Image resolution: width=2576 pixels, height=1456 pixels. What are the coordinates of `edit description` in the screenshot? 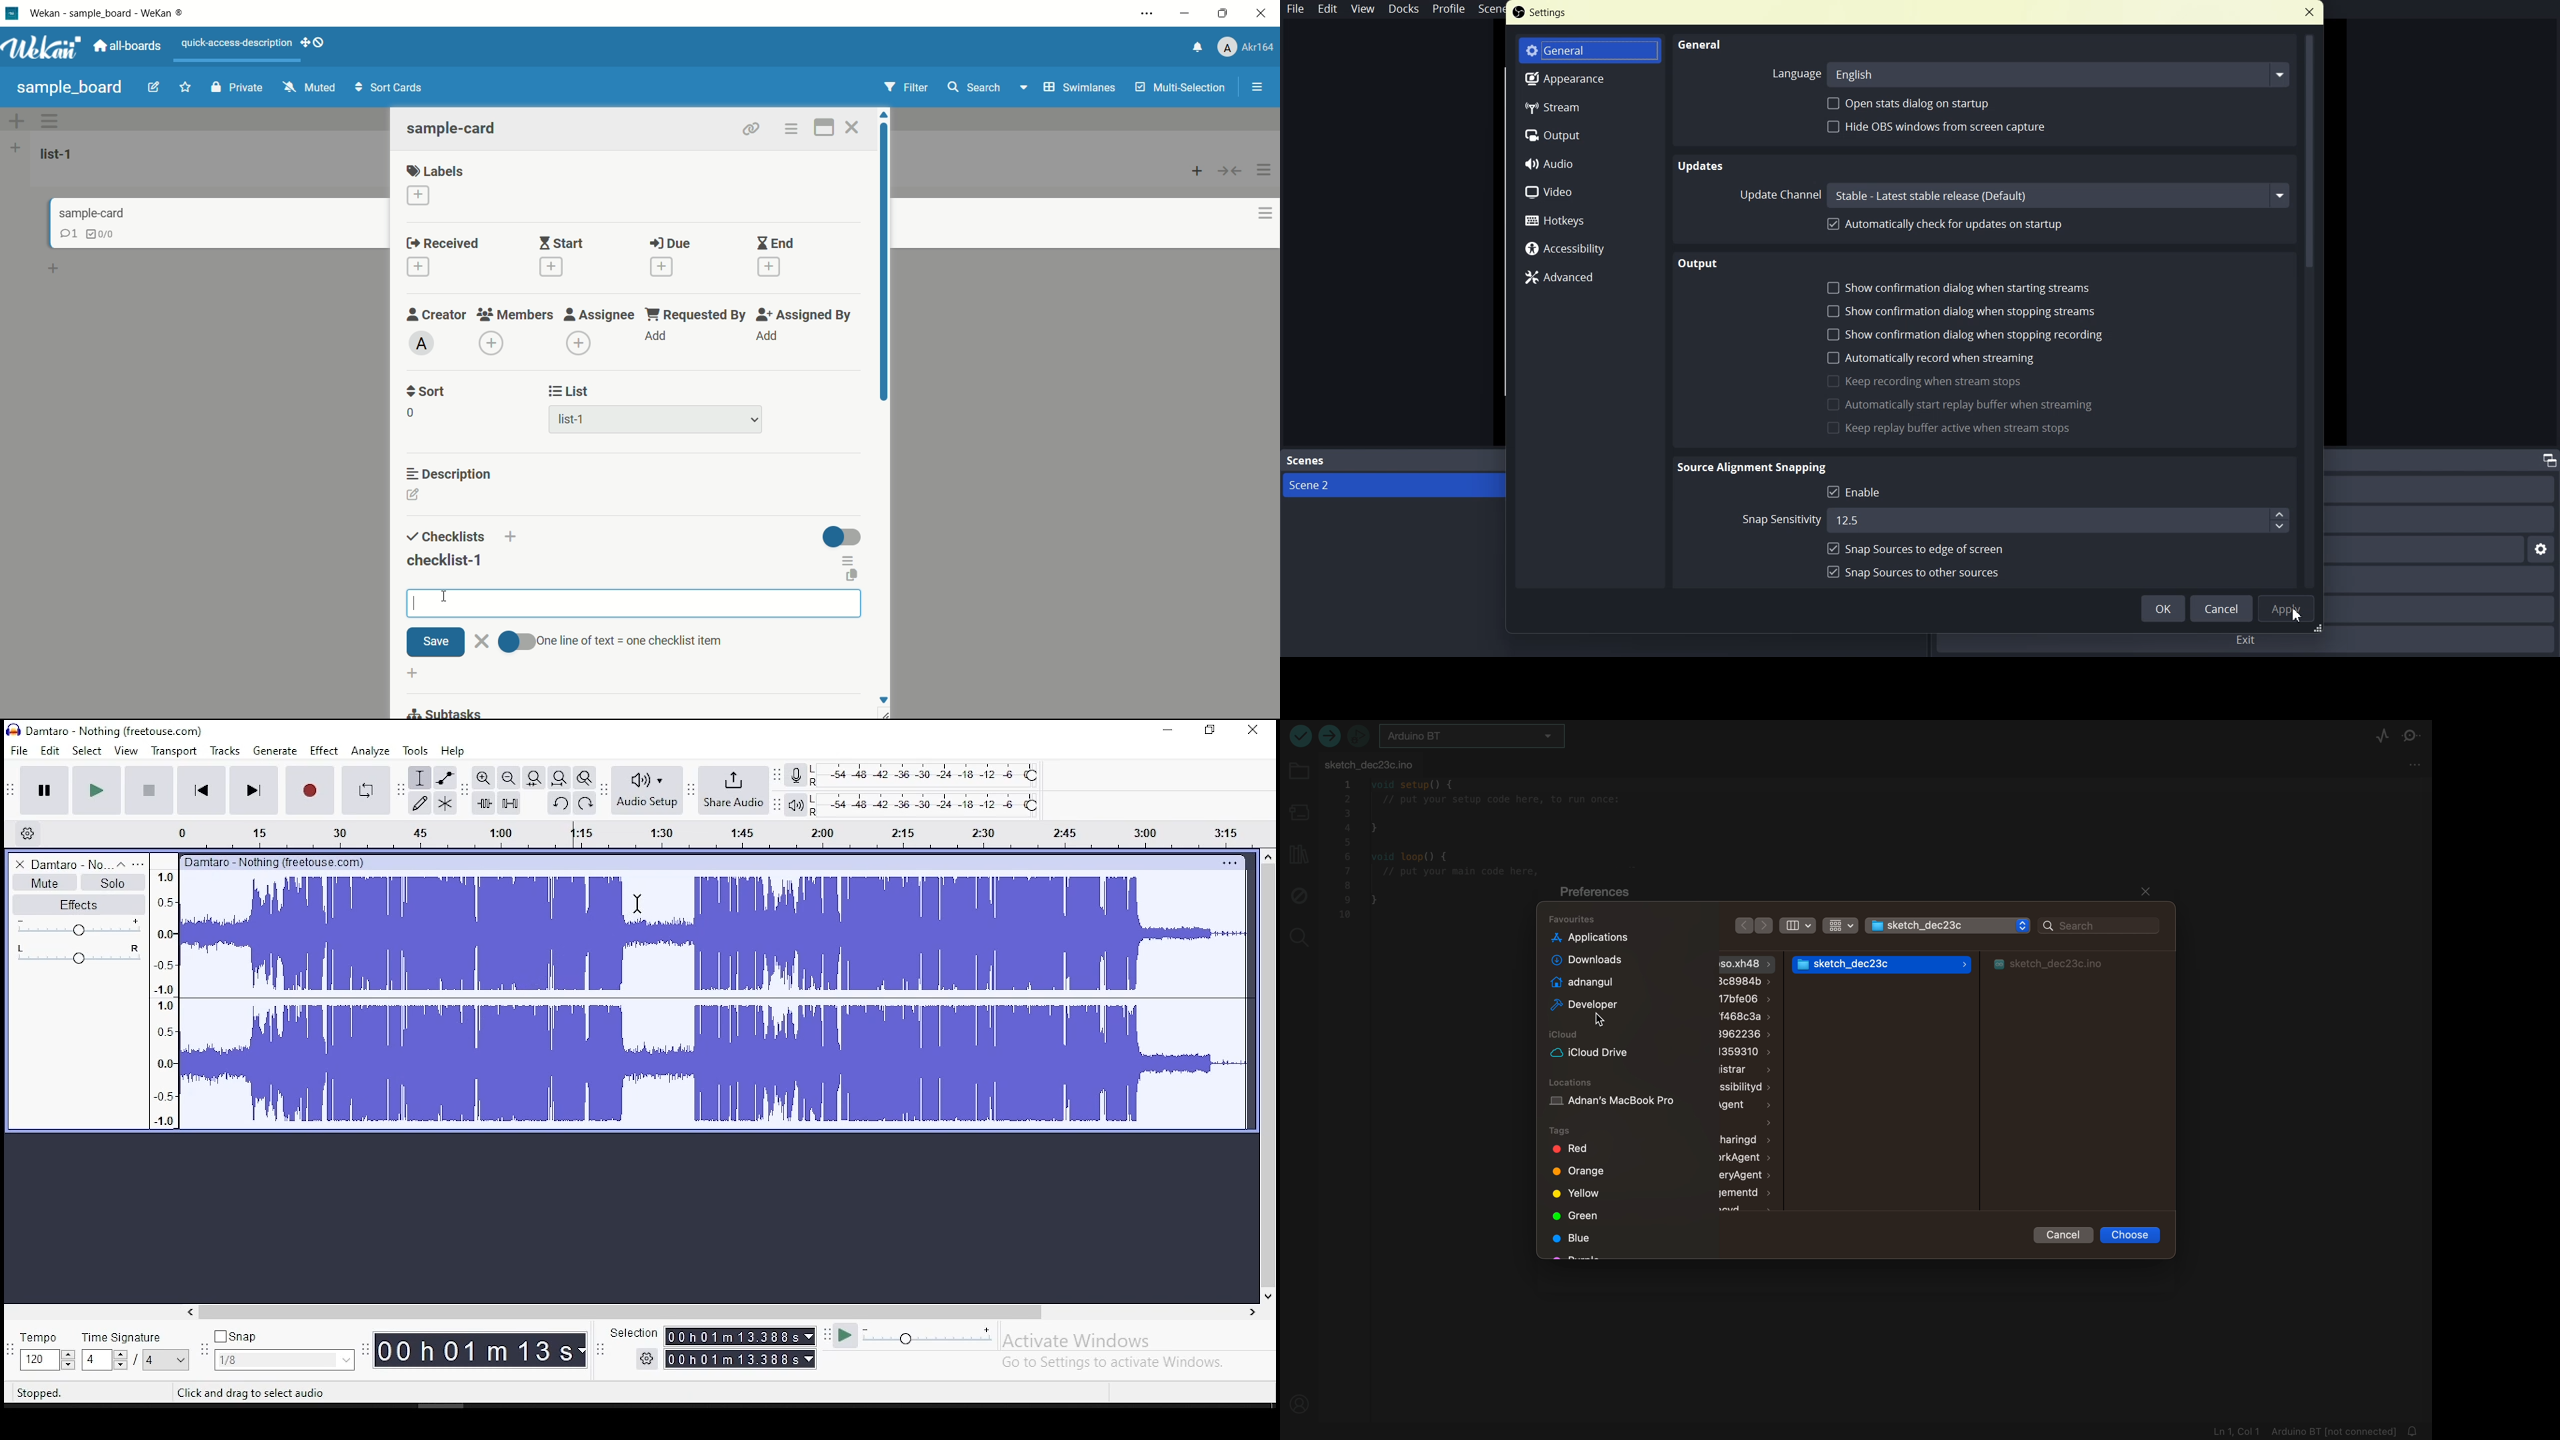 It's located at (413, 495).